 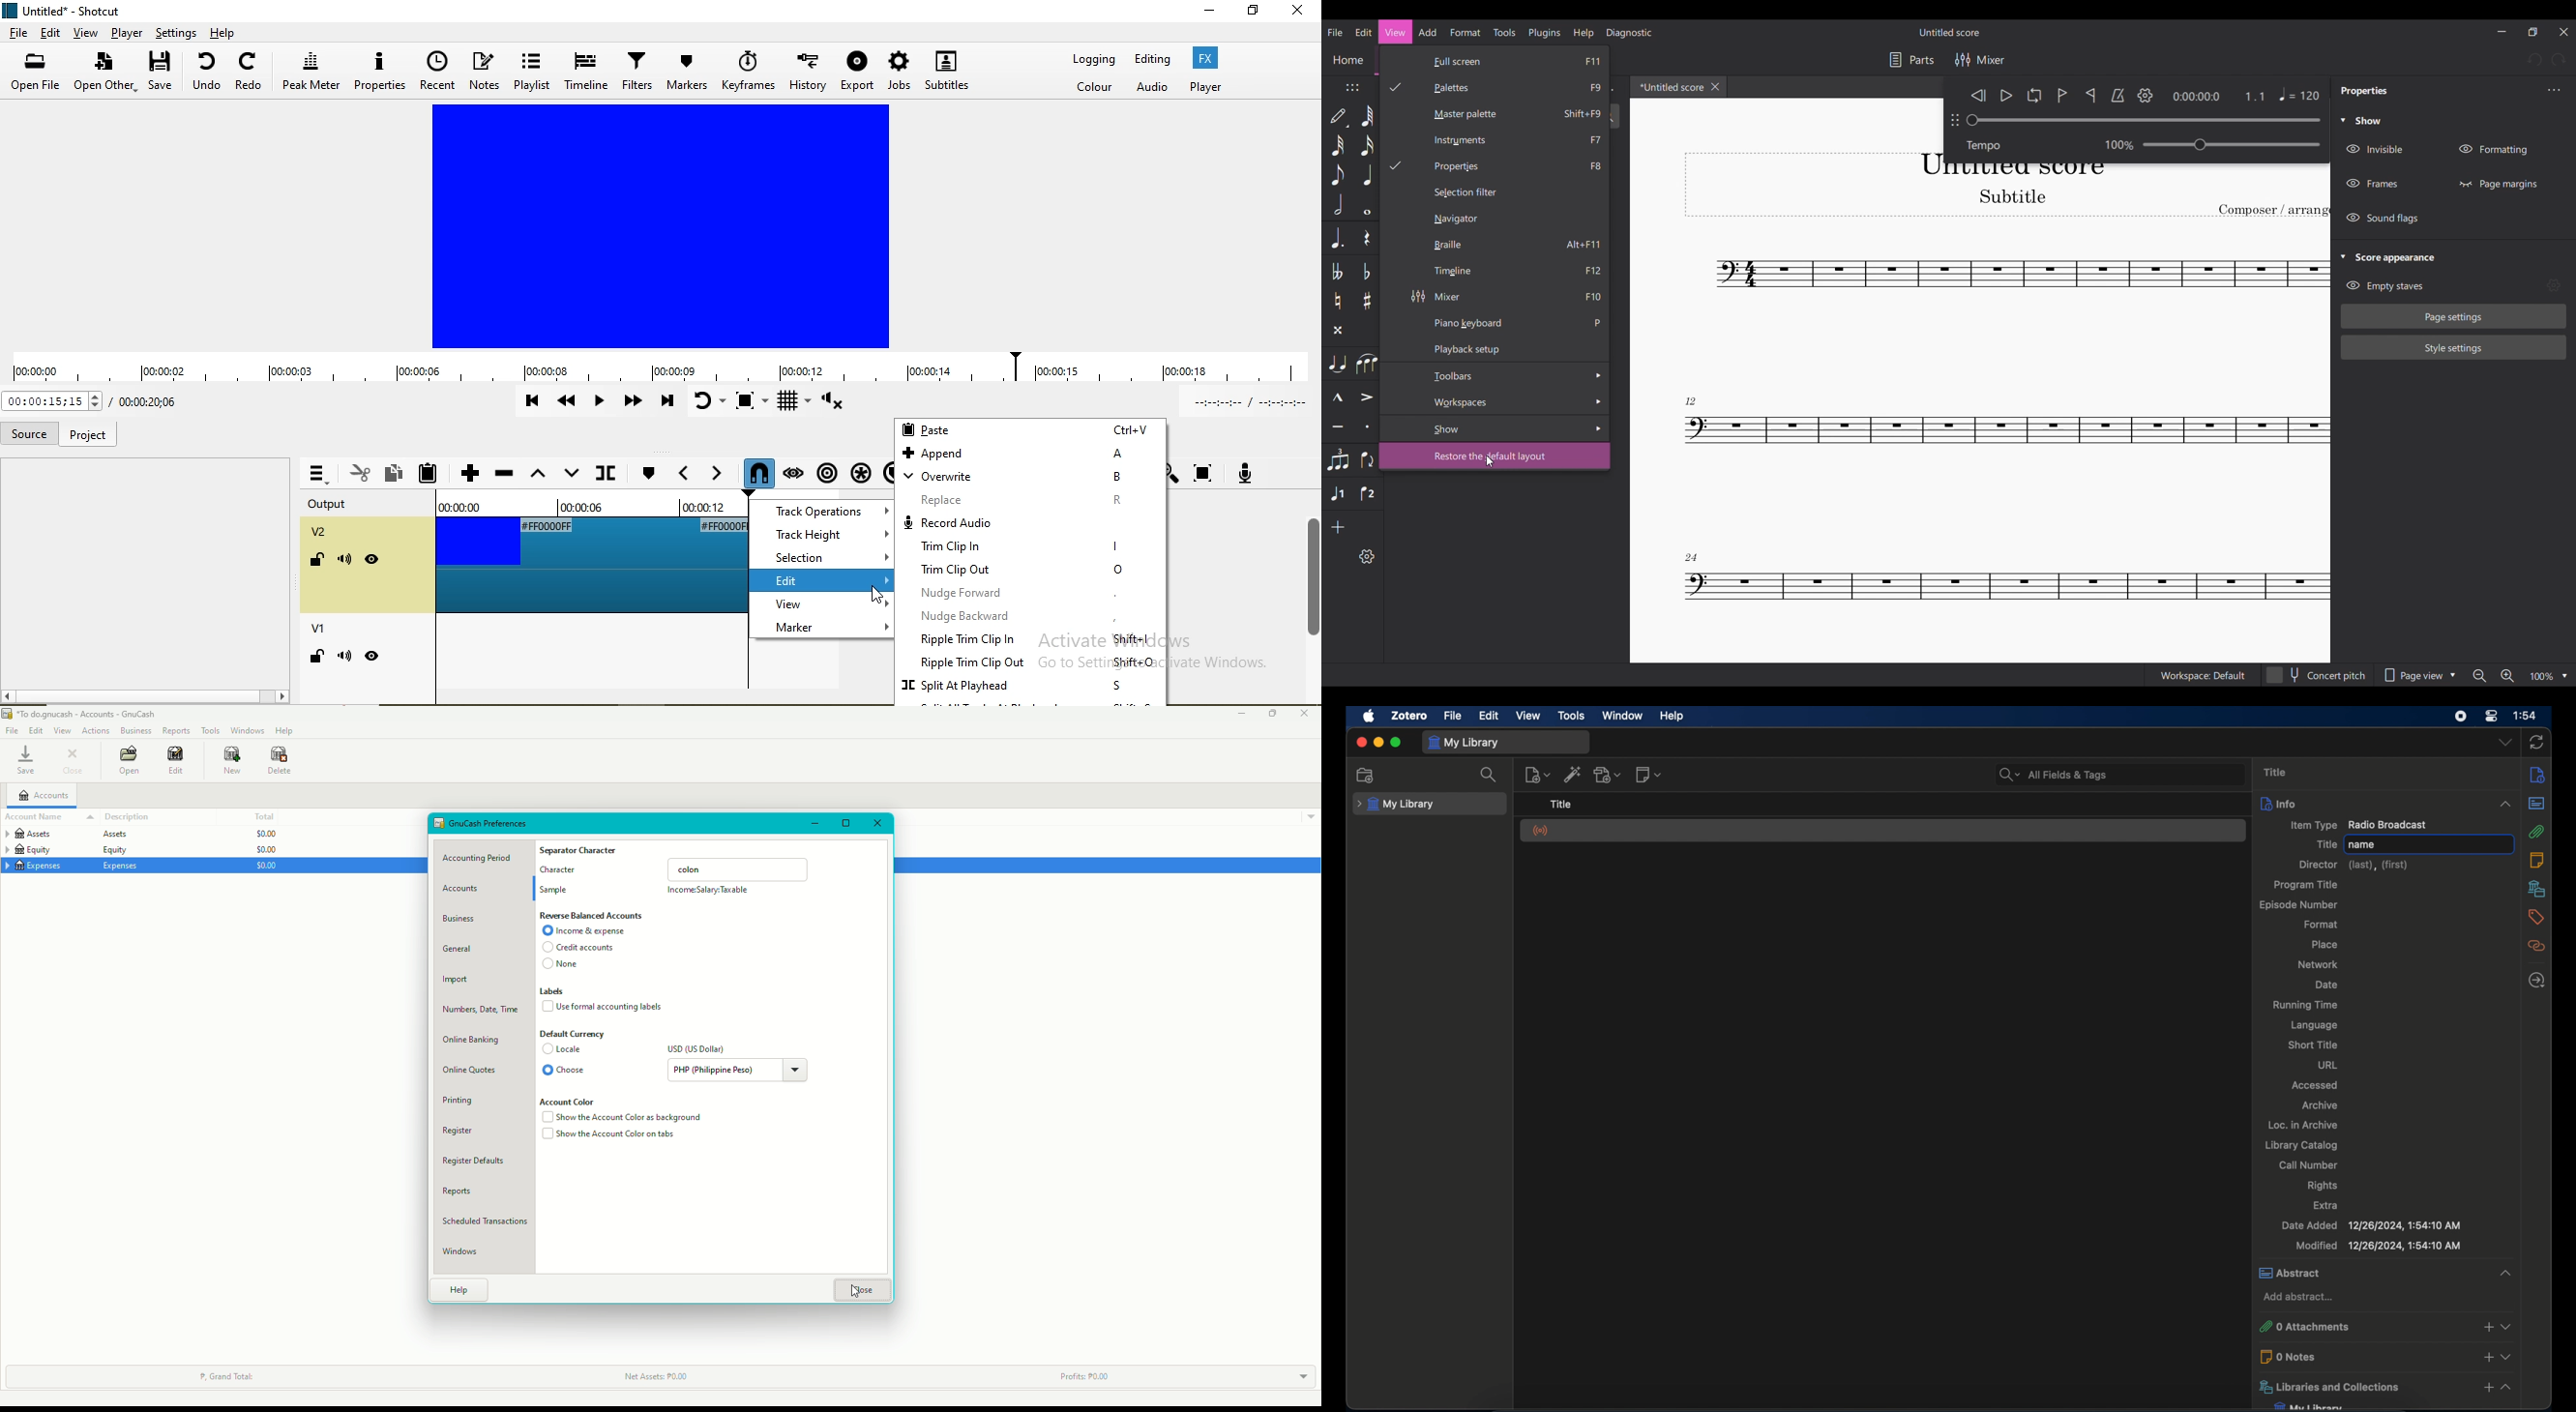 I want to click on edit, so click(x=1489, y=716).